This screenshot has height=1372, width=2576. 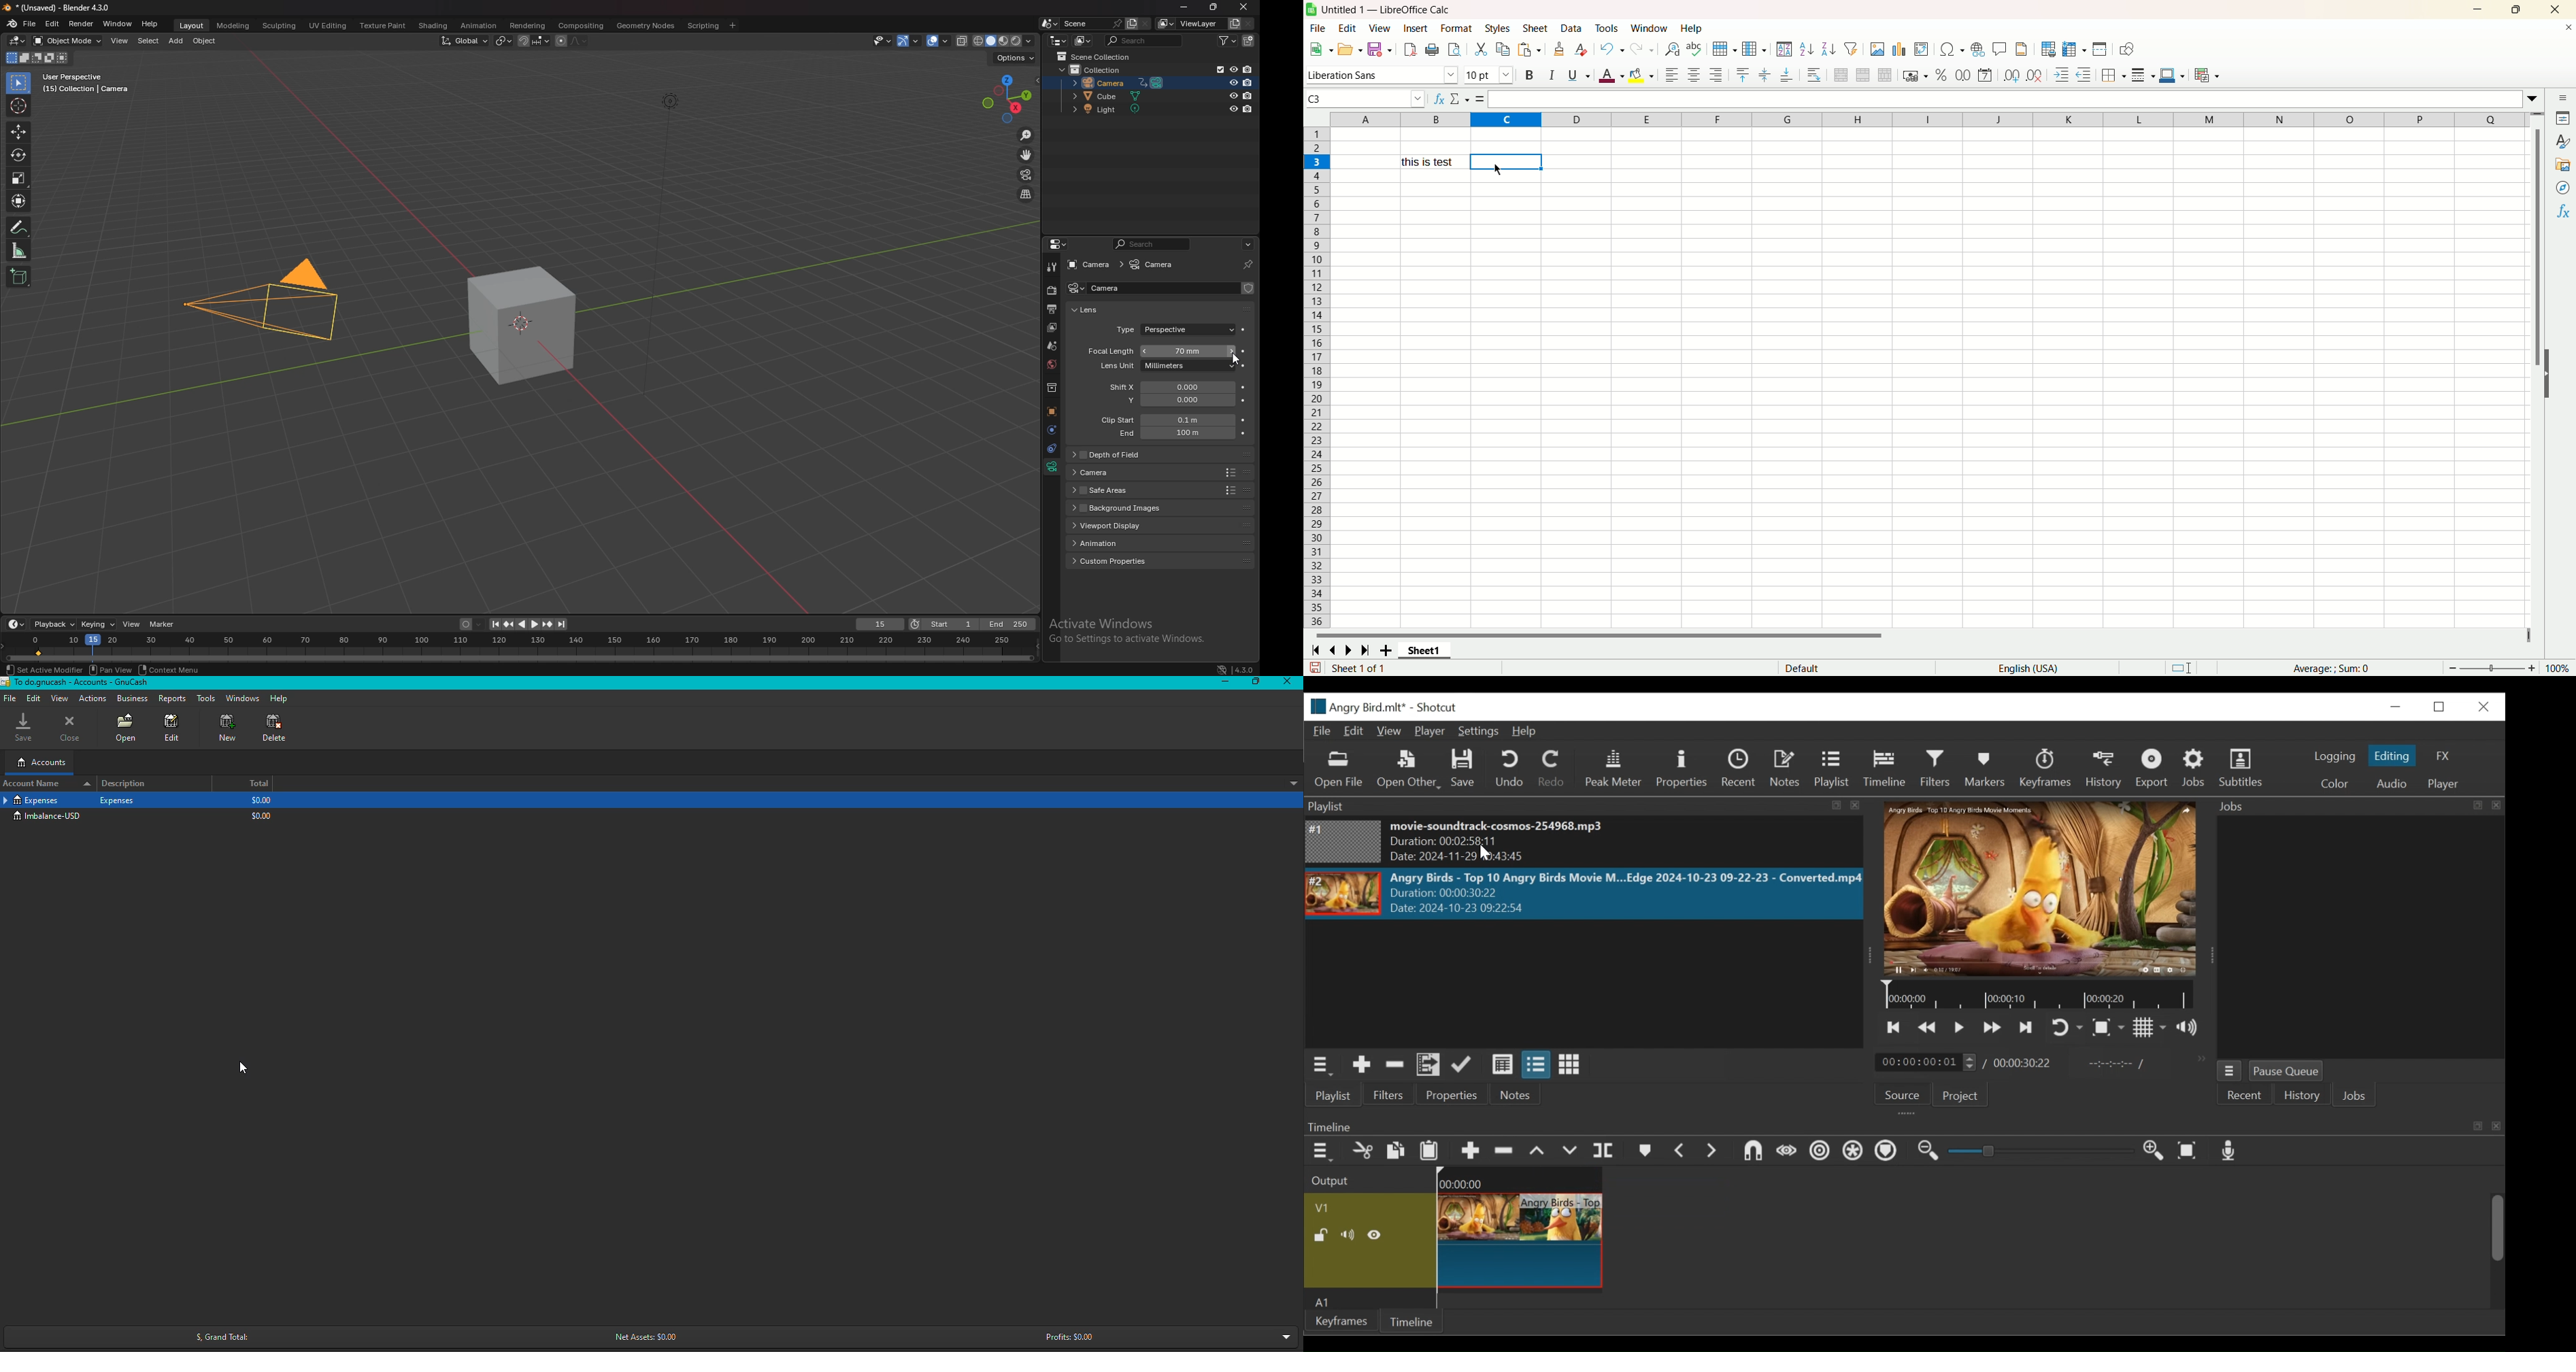 What do you see at coordinates (1409, 50) in the screenshot?
I see `export as pdf` at bounding box center [1409, 50].